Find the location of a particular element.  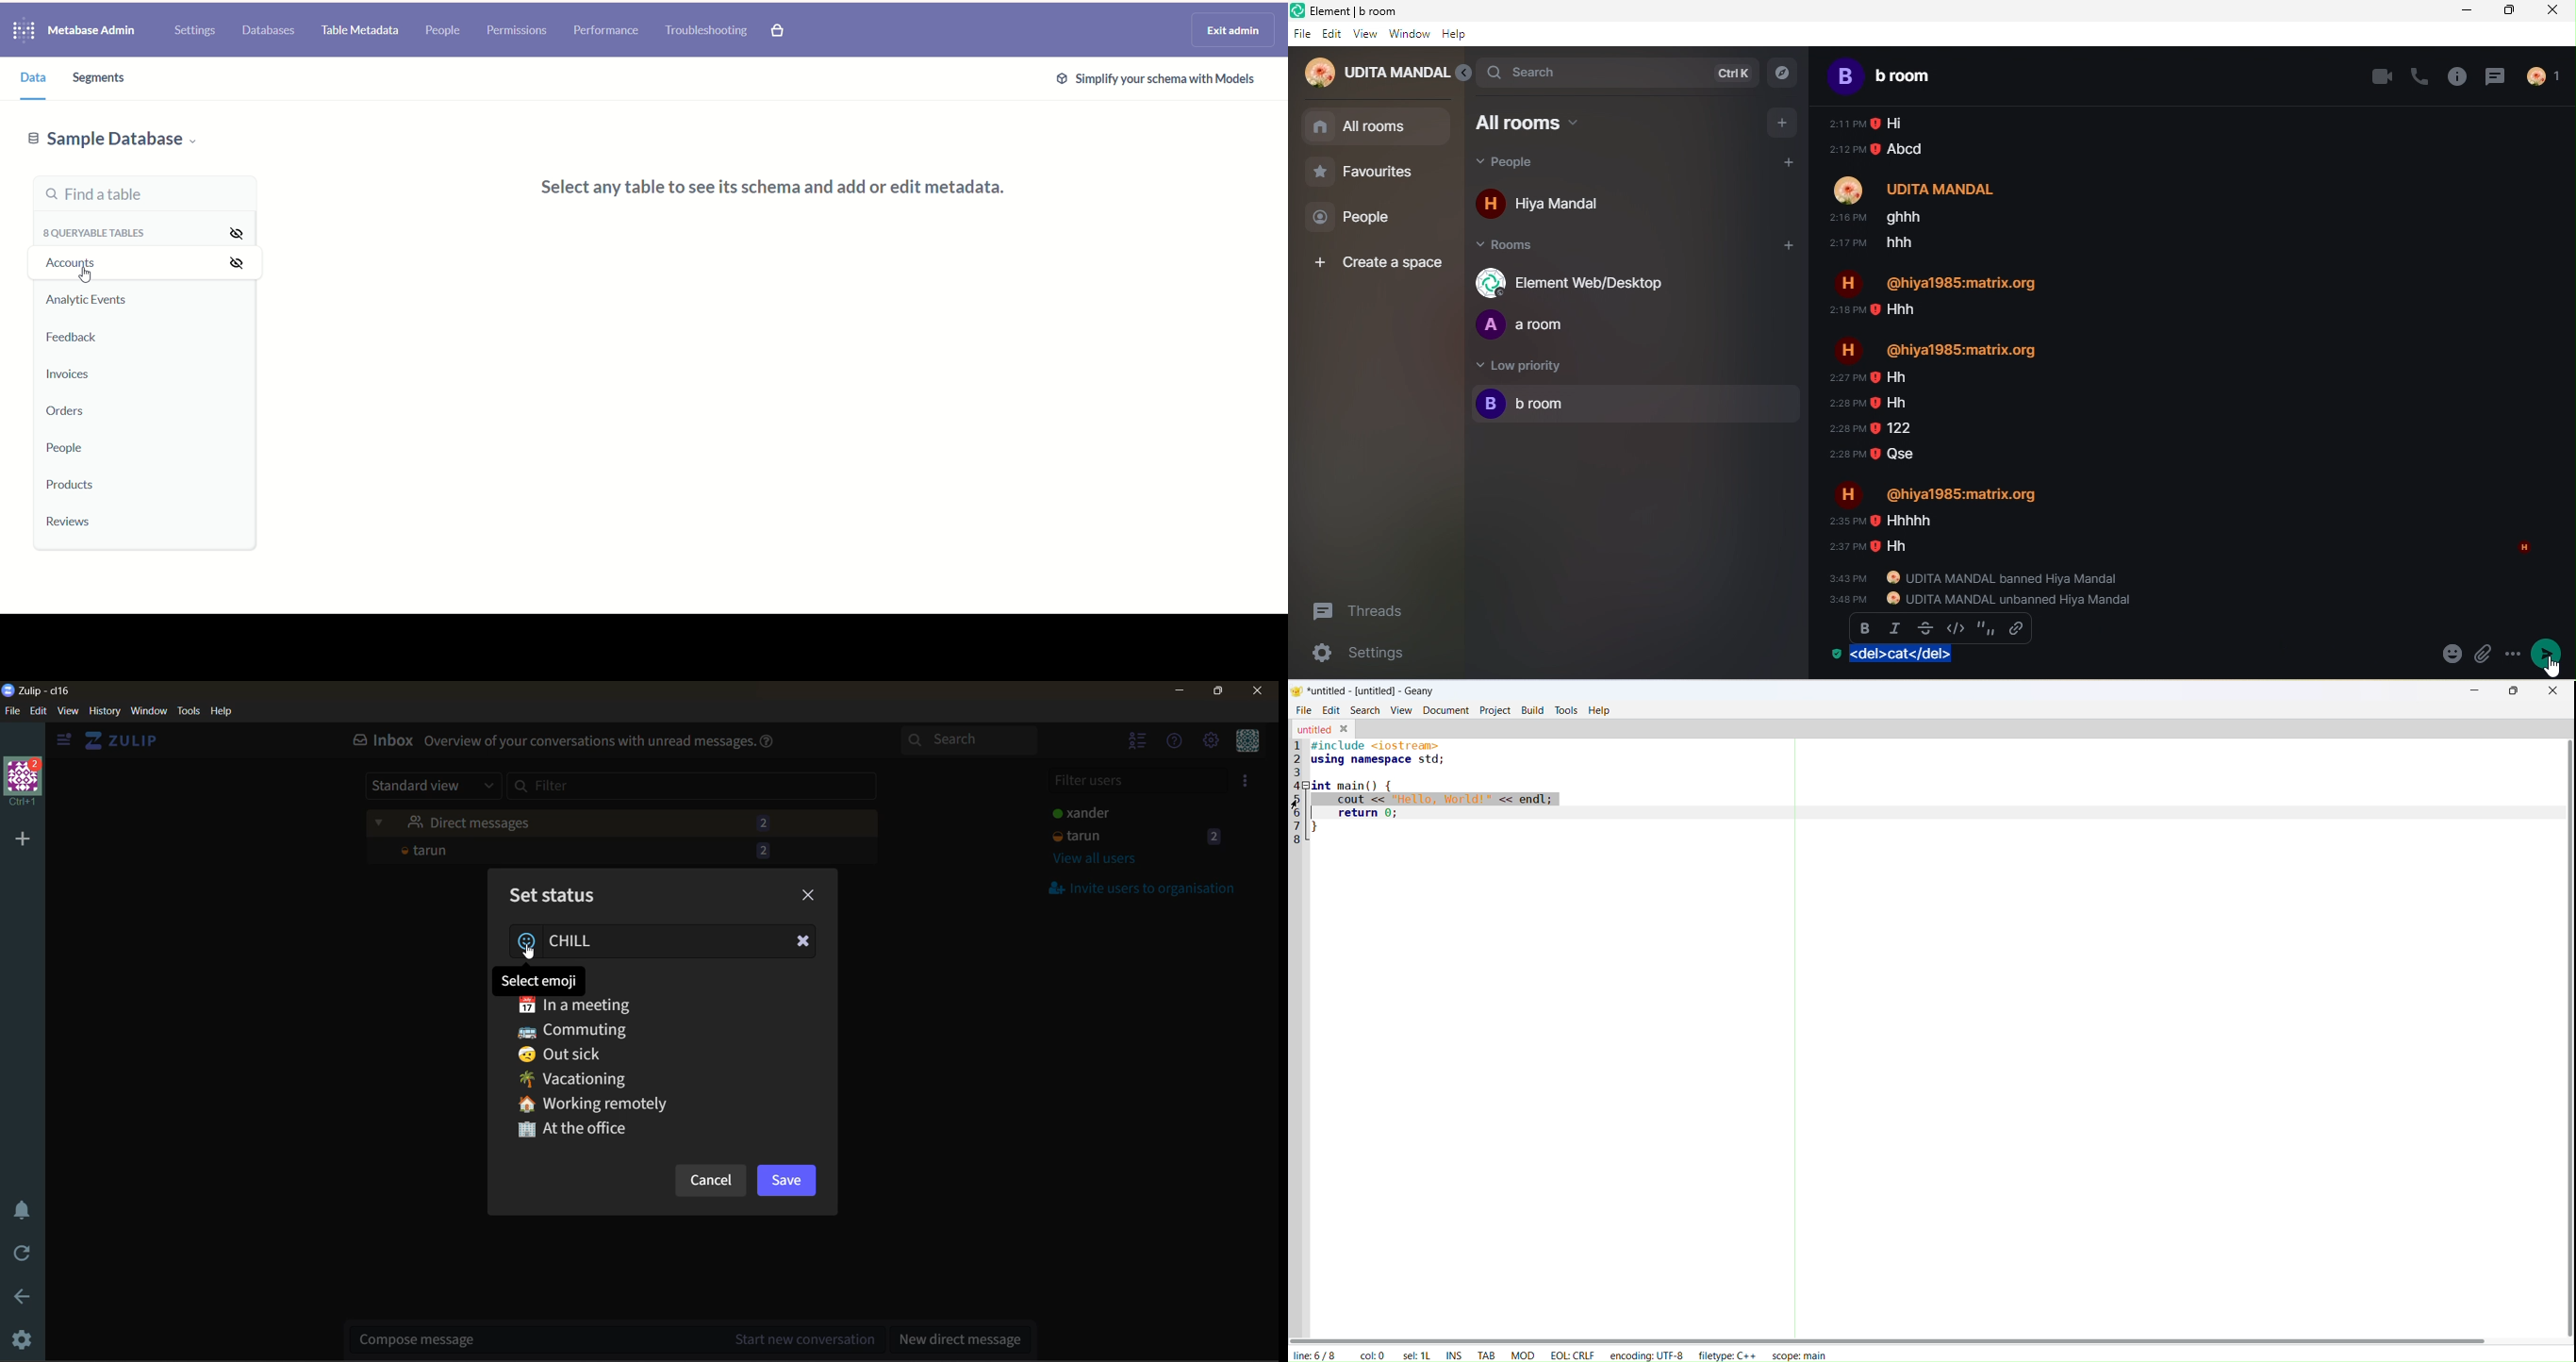

At the office is located at coordinates (581, 1135).